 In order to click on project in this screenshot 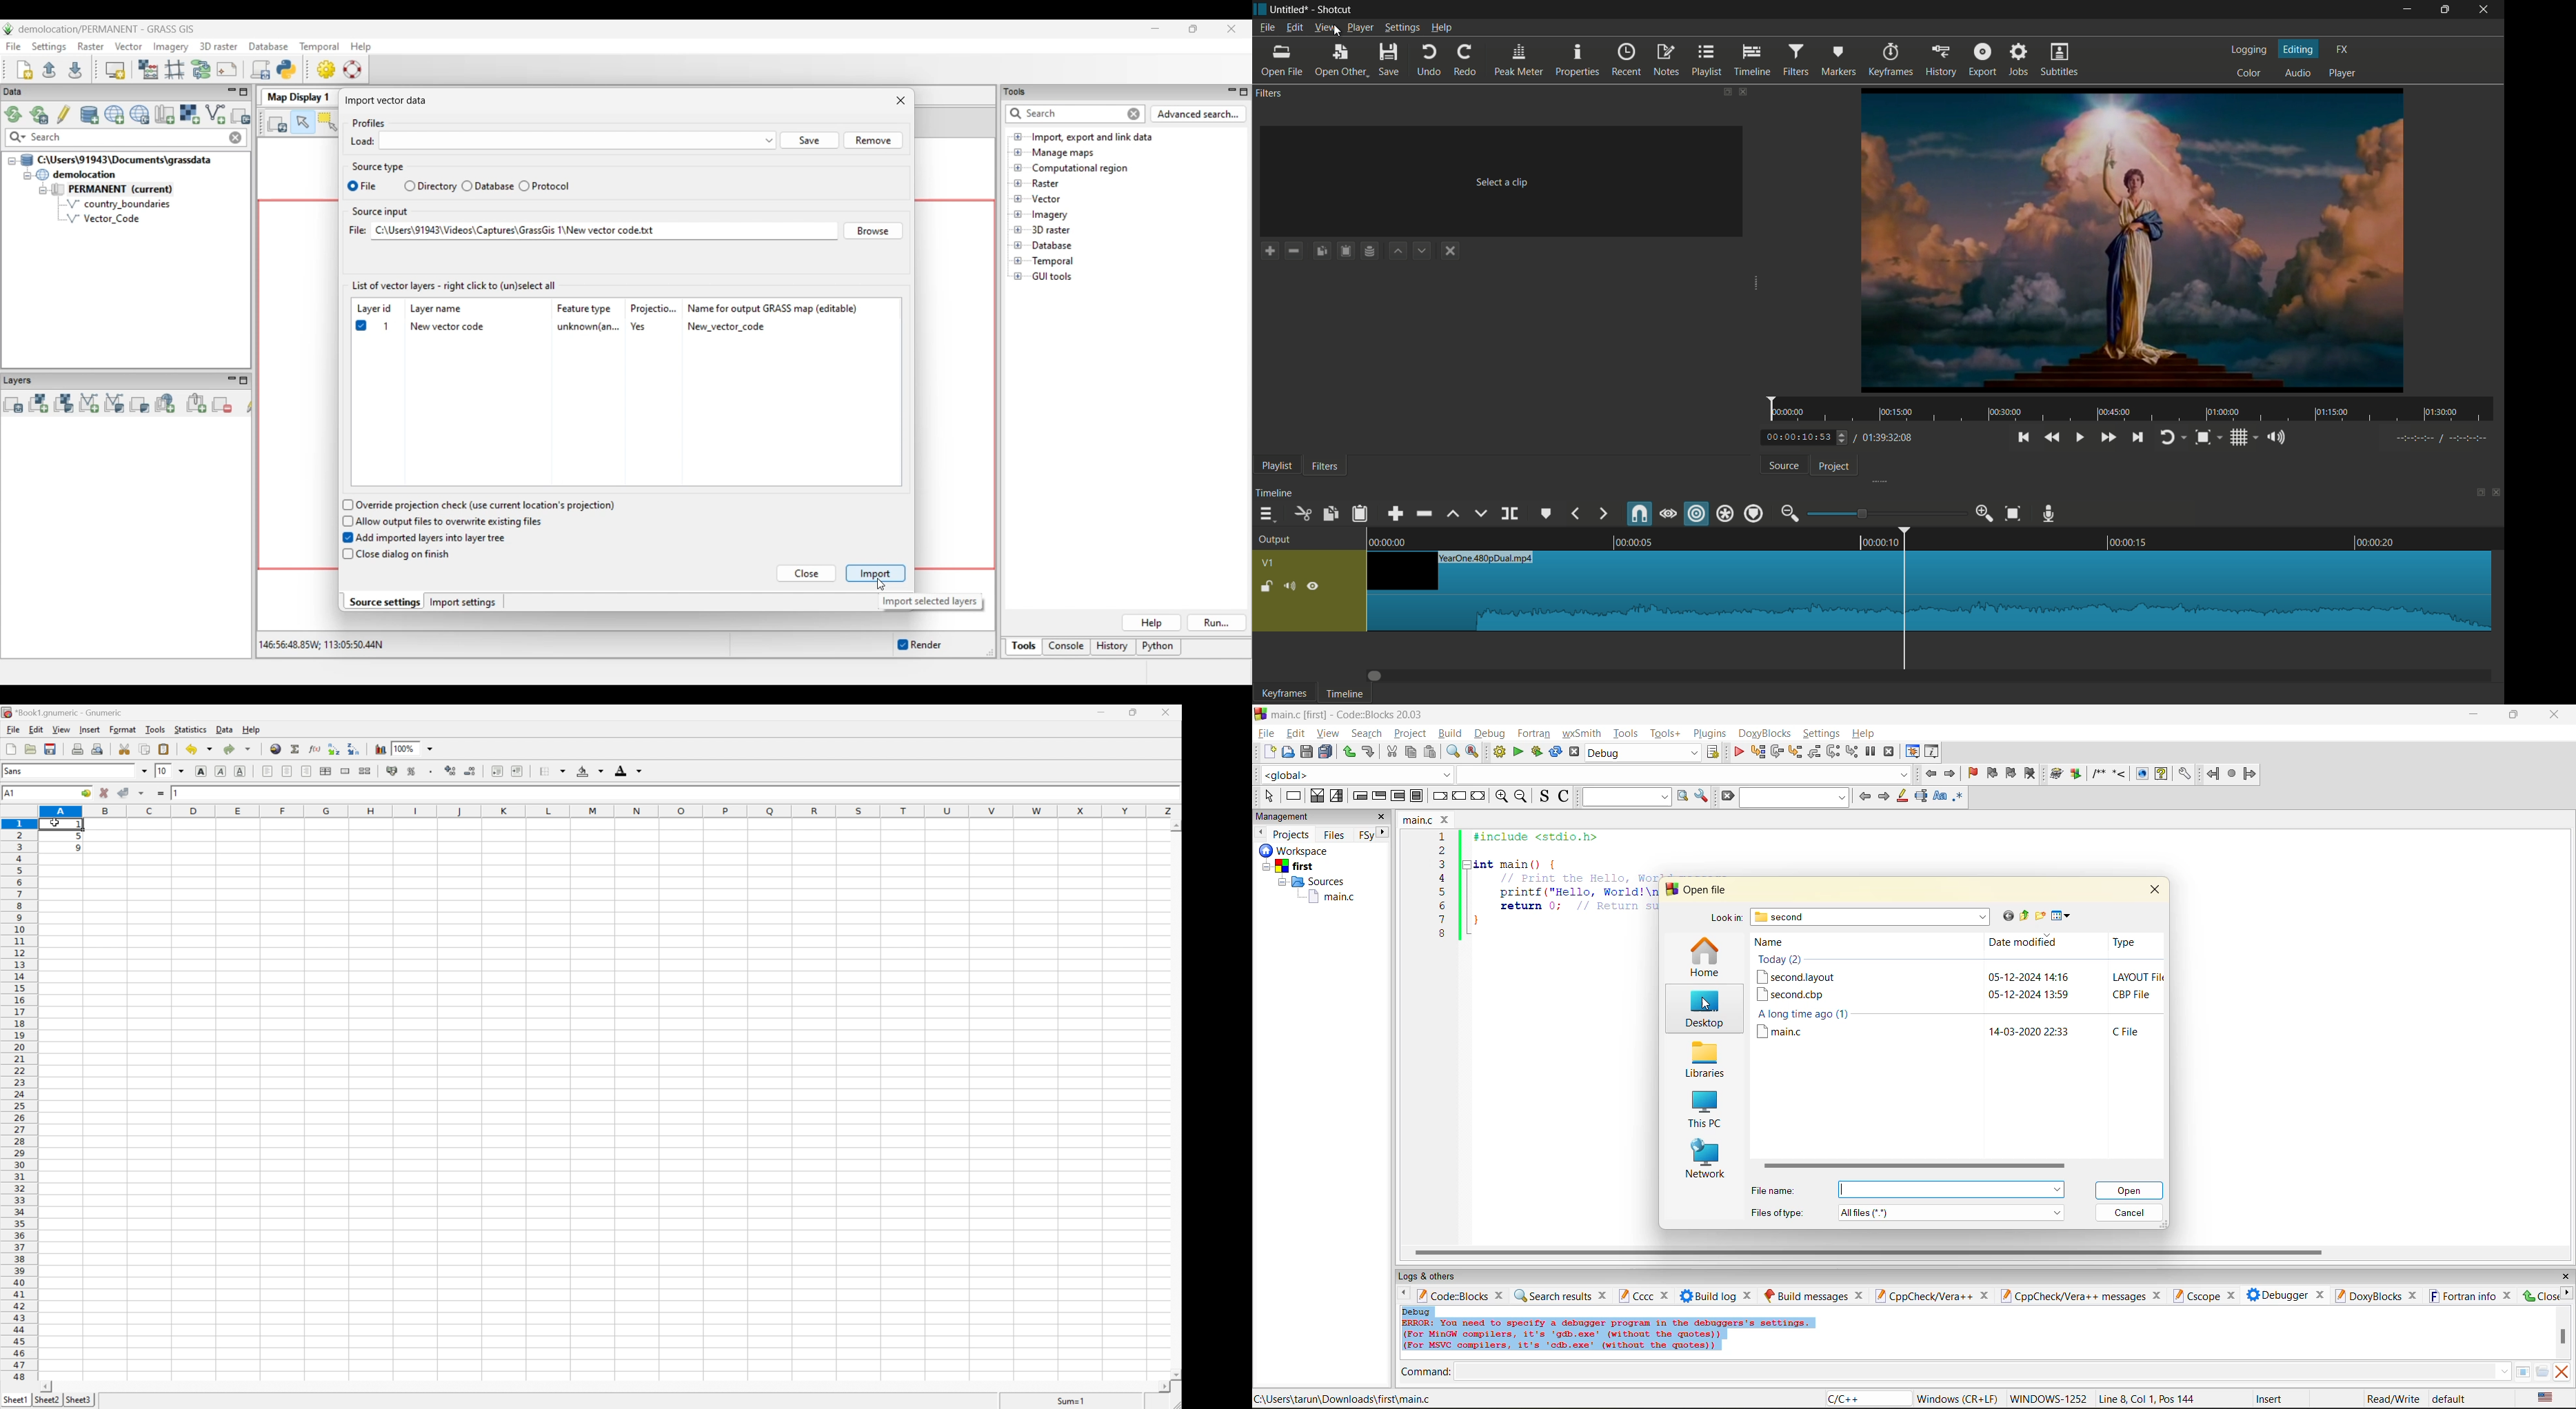, I will do `click(1410, 733)`.